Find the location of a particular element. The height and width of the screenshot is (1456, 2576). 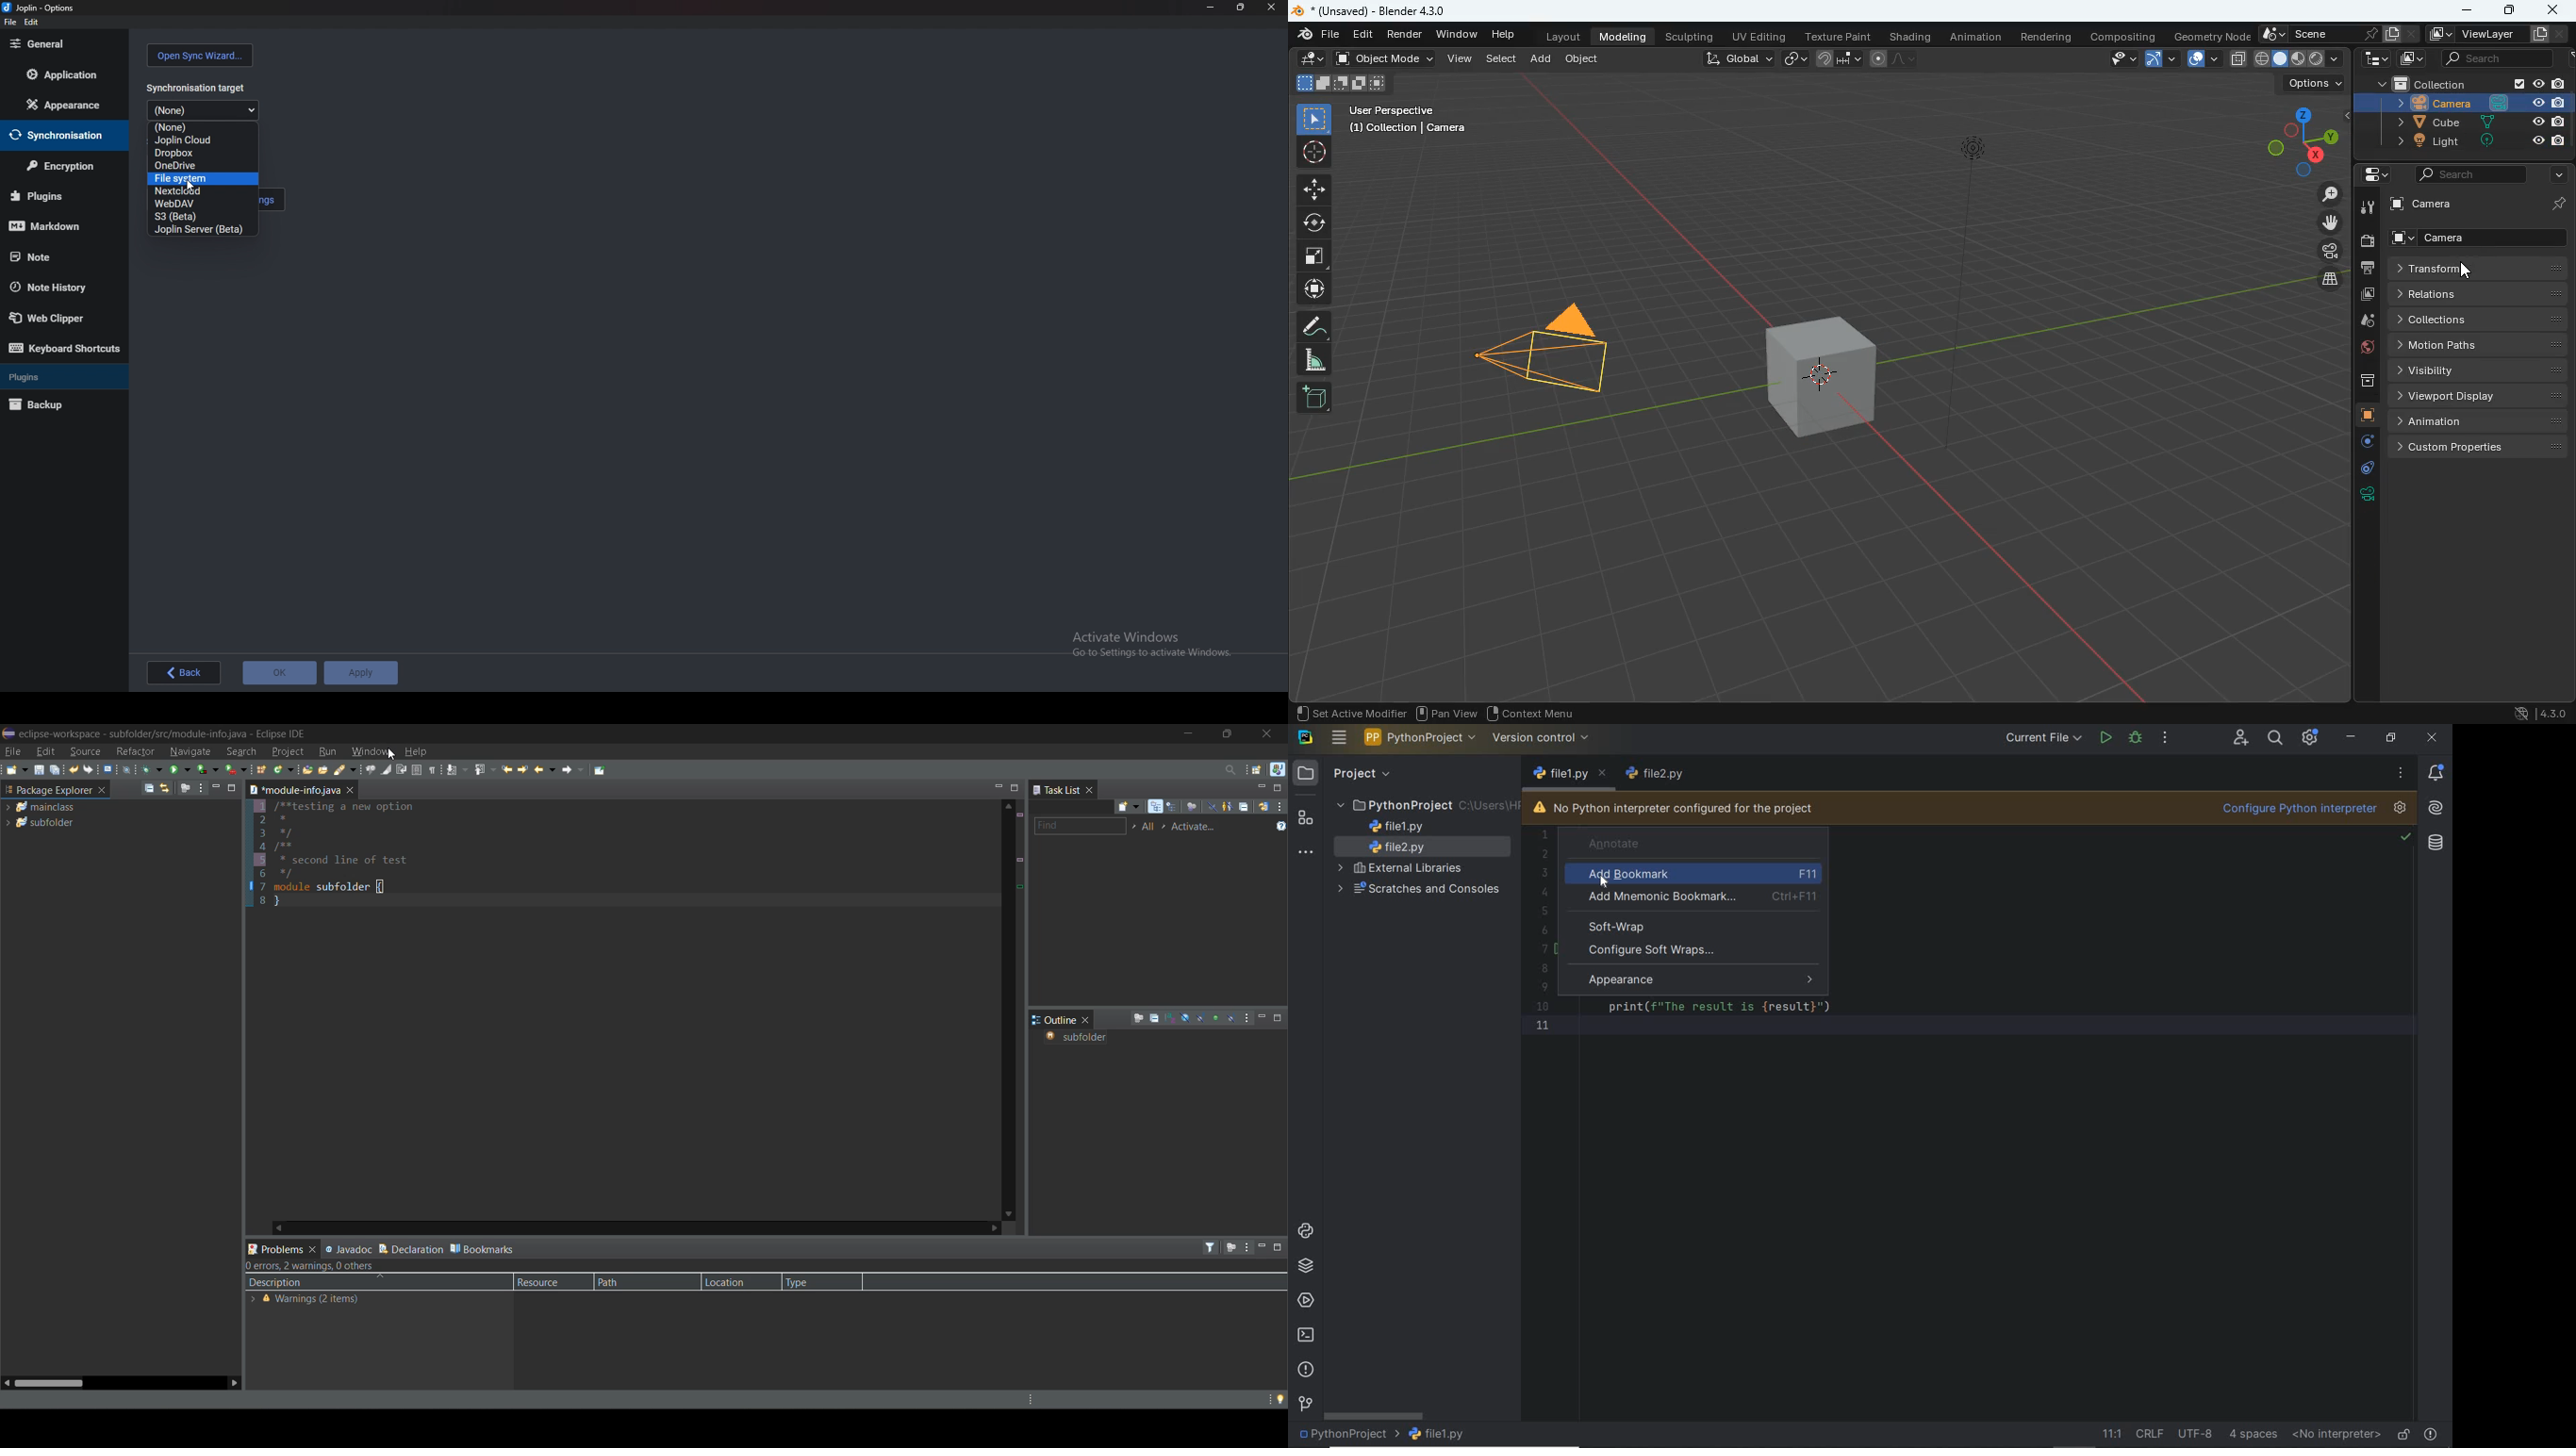

move is located at coordinates (1315, 189).